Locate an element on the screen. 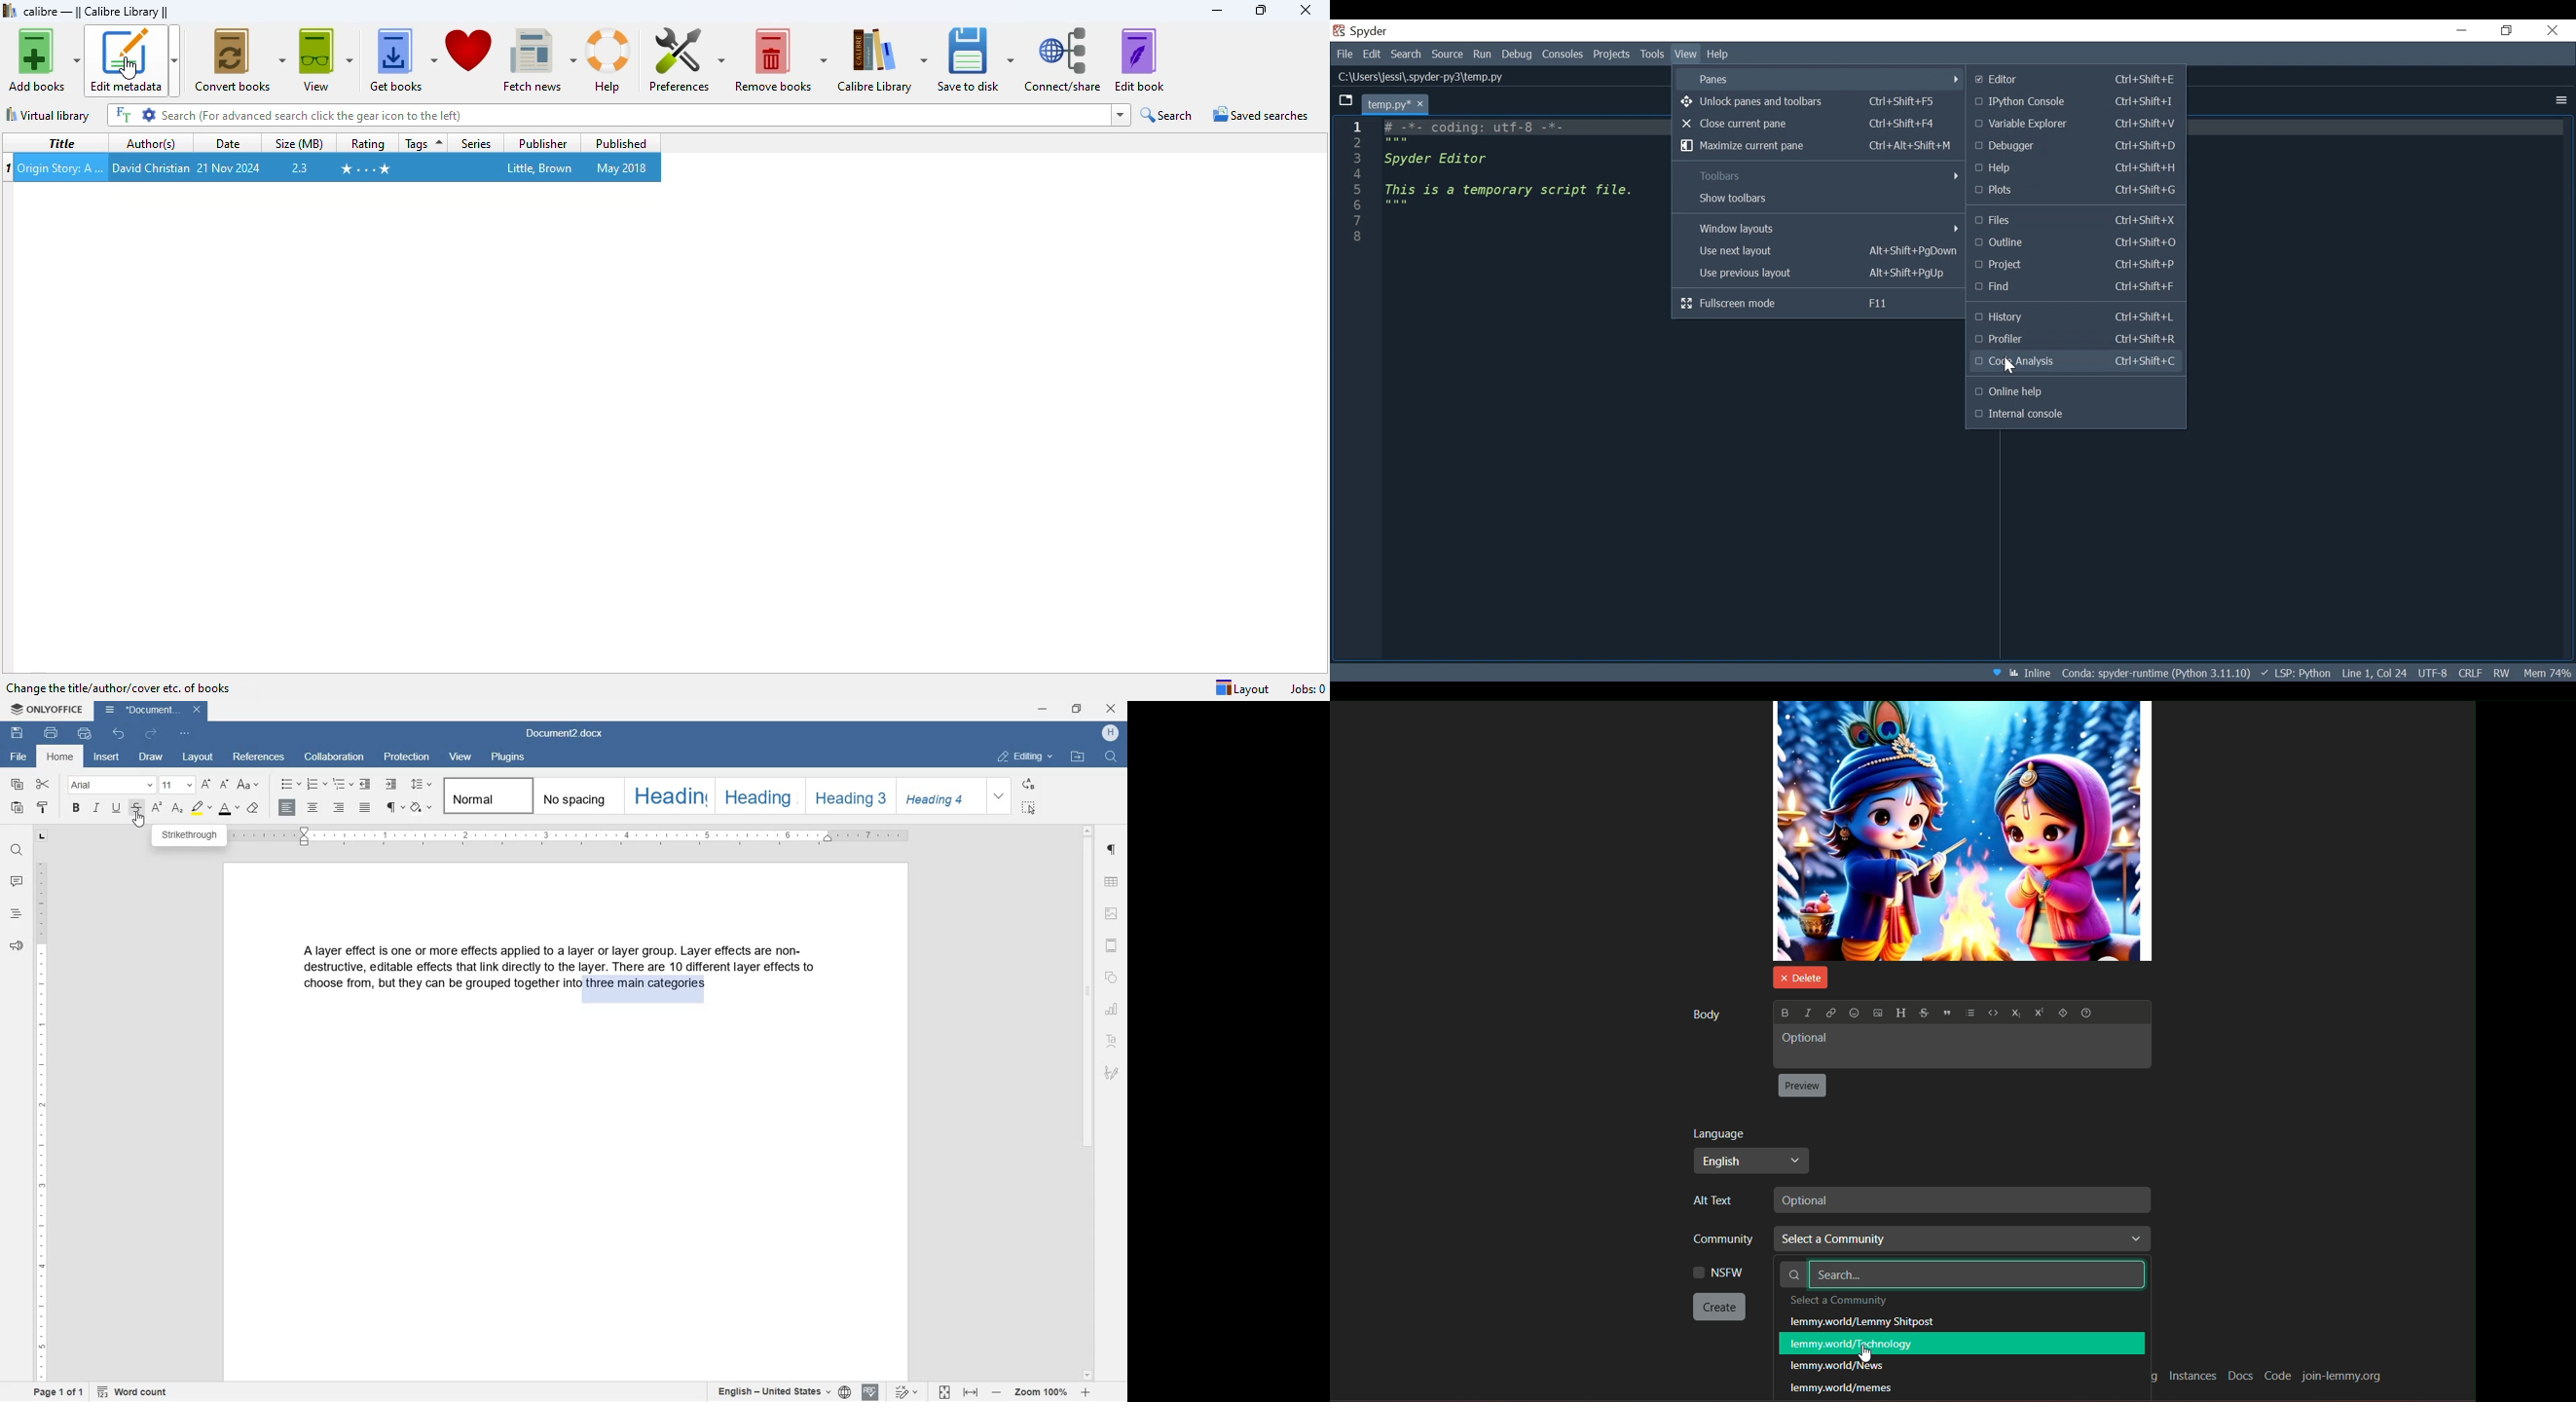  Files is located at coordinates (2077, 221).